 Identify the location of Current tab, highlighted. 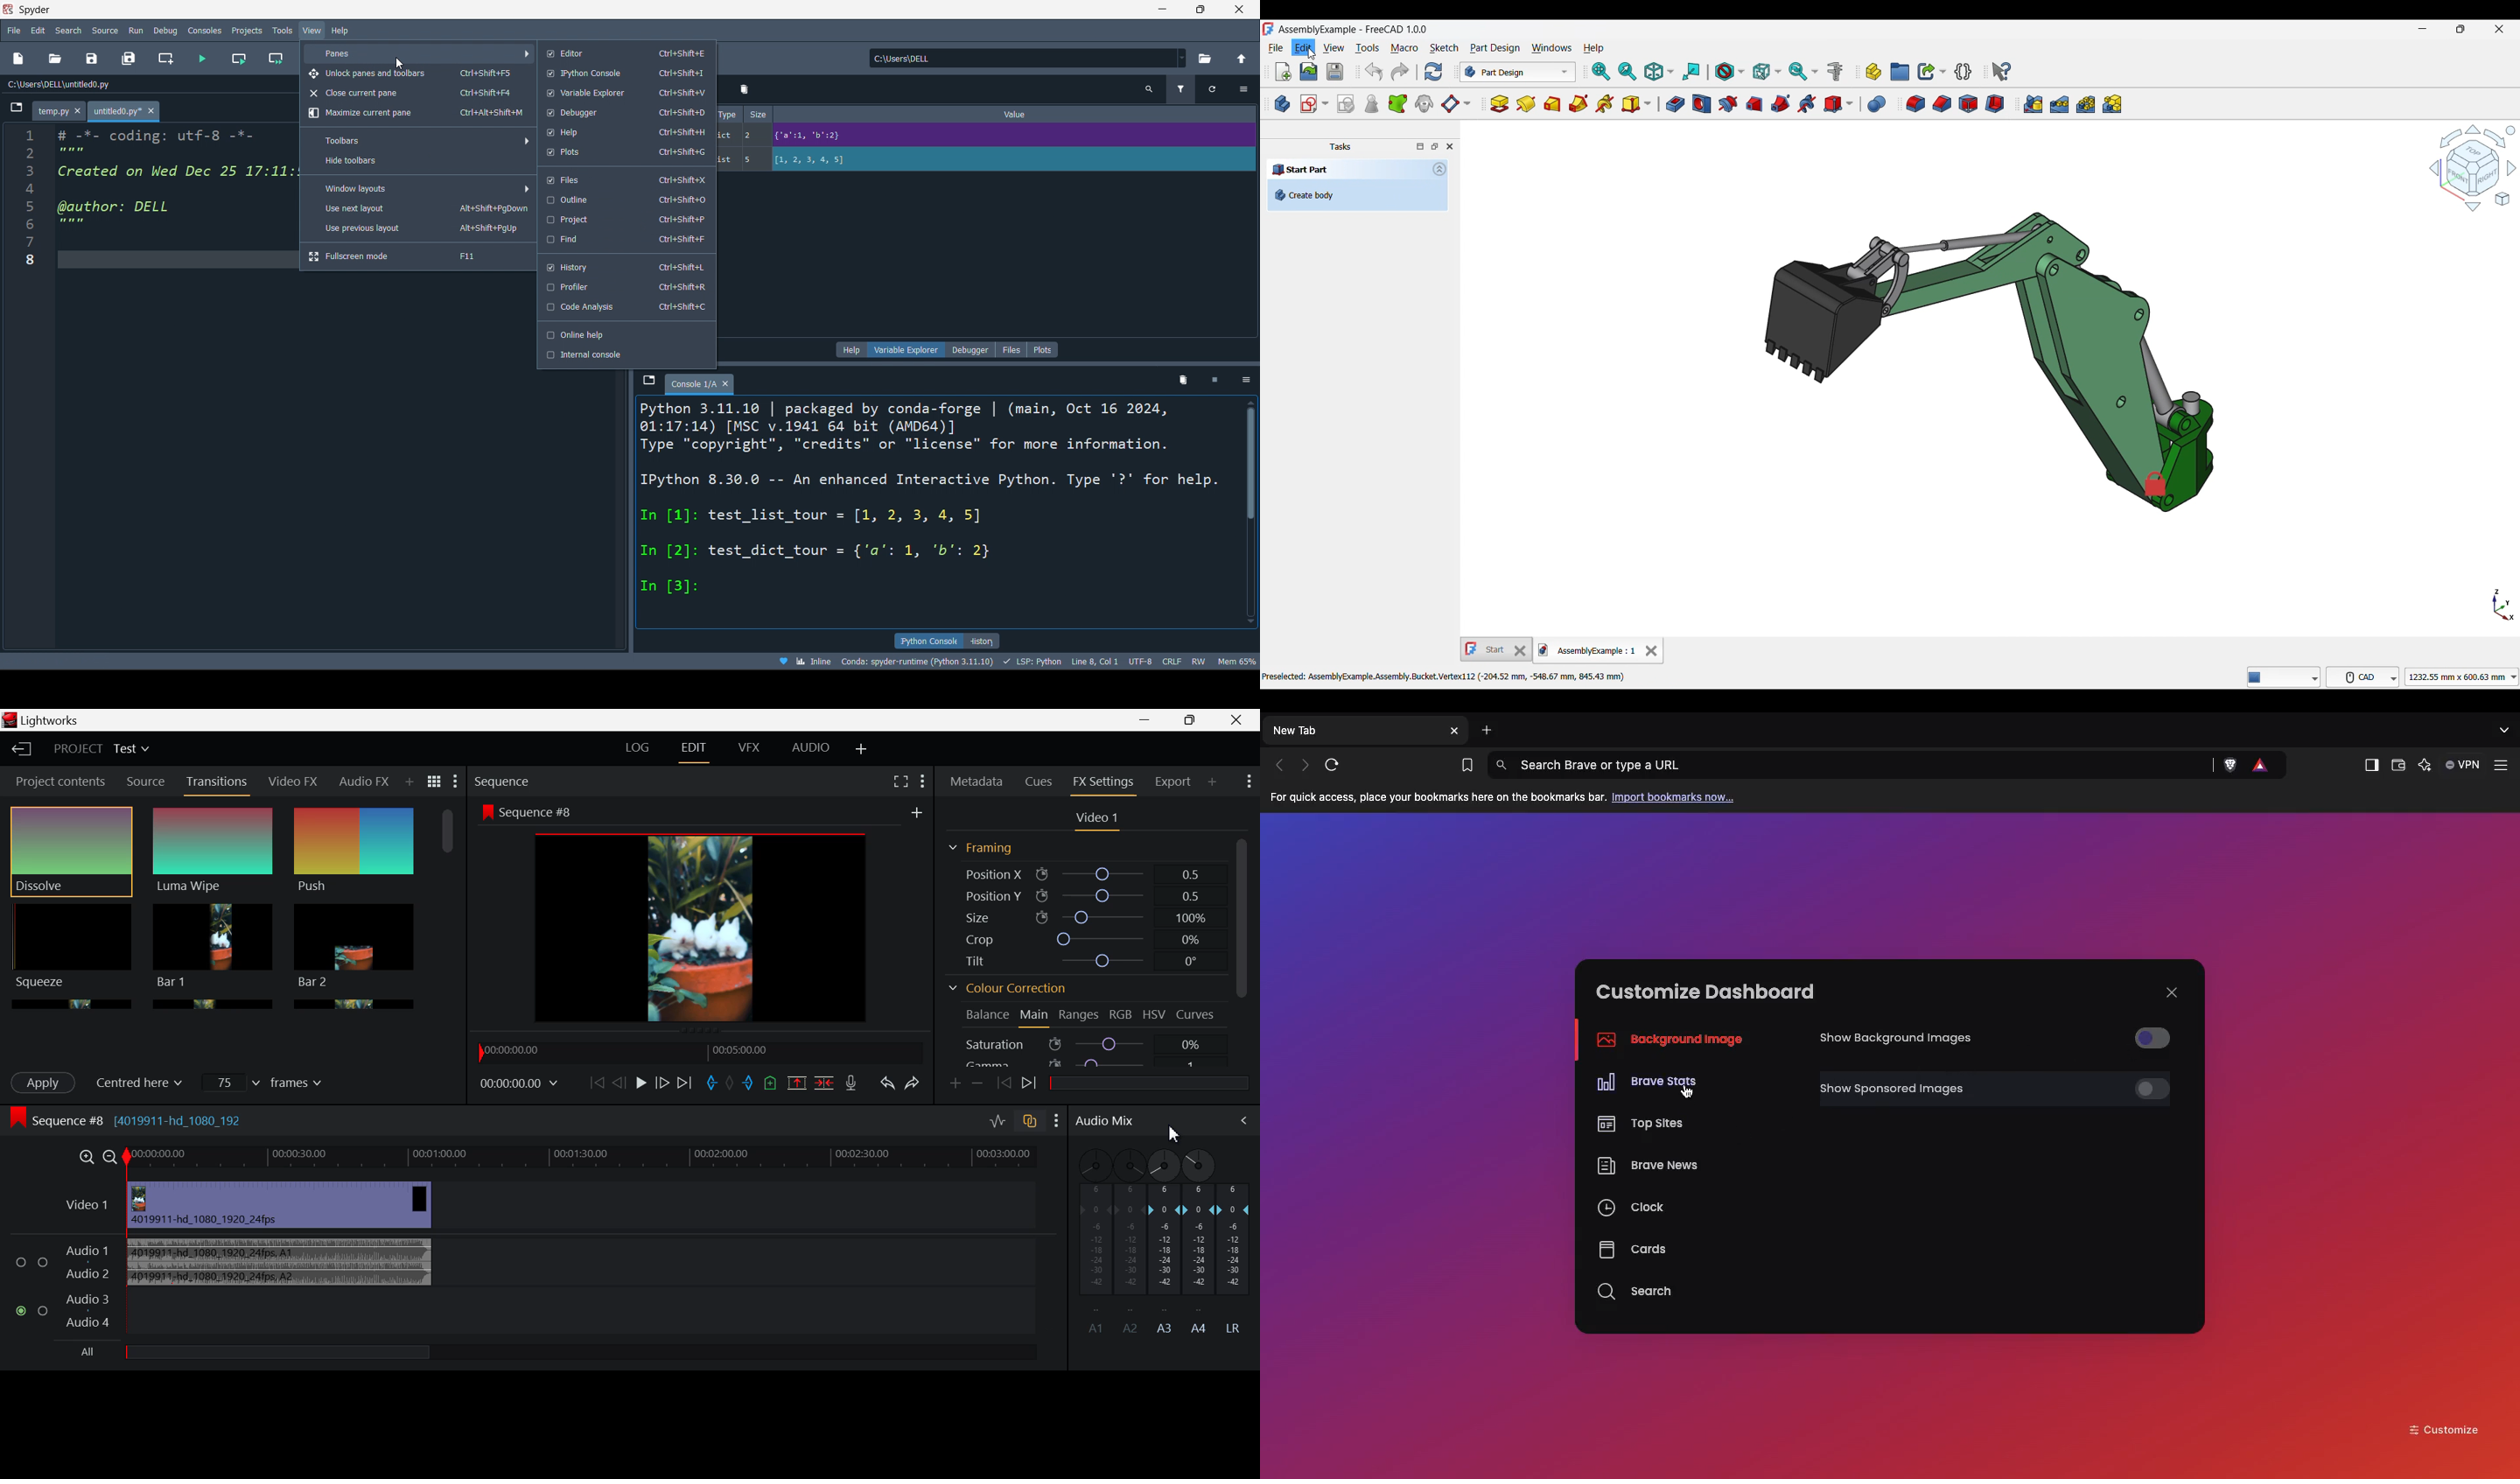
(1588, 650).